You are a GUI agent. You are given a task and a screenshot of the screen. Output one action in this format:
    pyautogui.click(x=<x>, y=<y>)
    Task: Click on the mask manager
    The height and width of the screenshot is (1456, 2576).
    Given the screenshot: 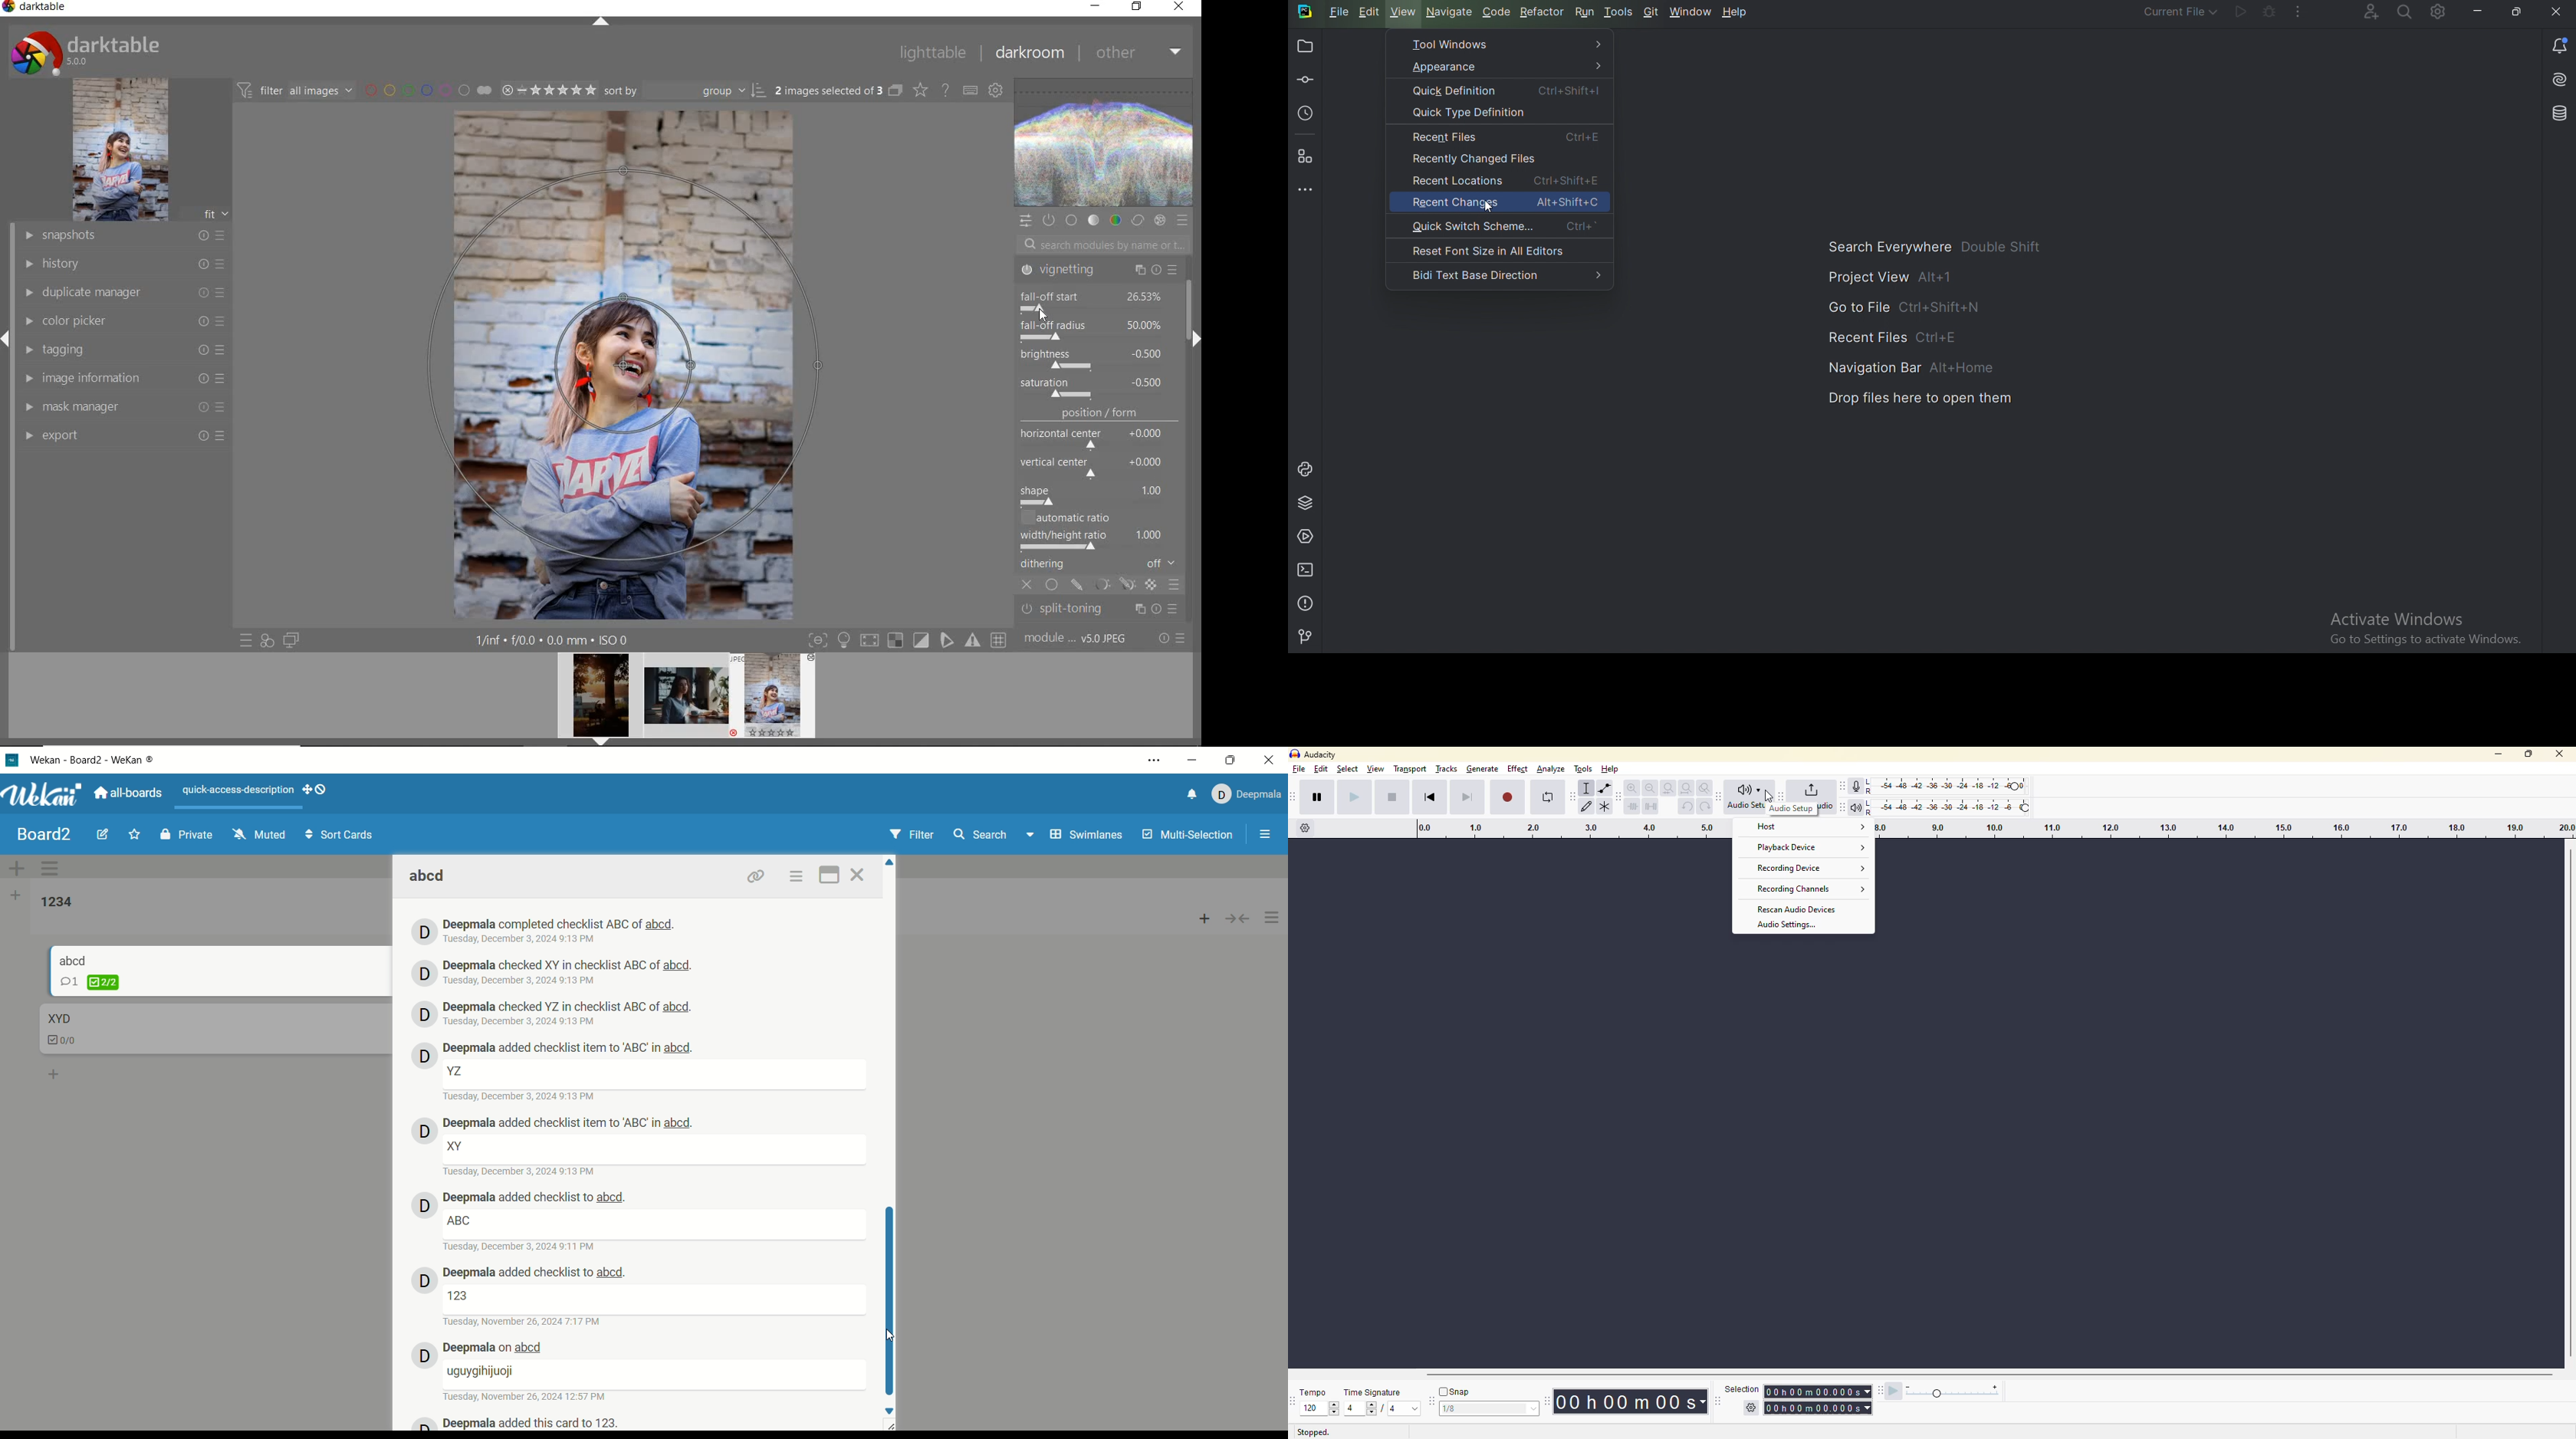 What is the action you would take?
    pyautogui.click(x=124, y=406)
    